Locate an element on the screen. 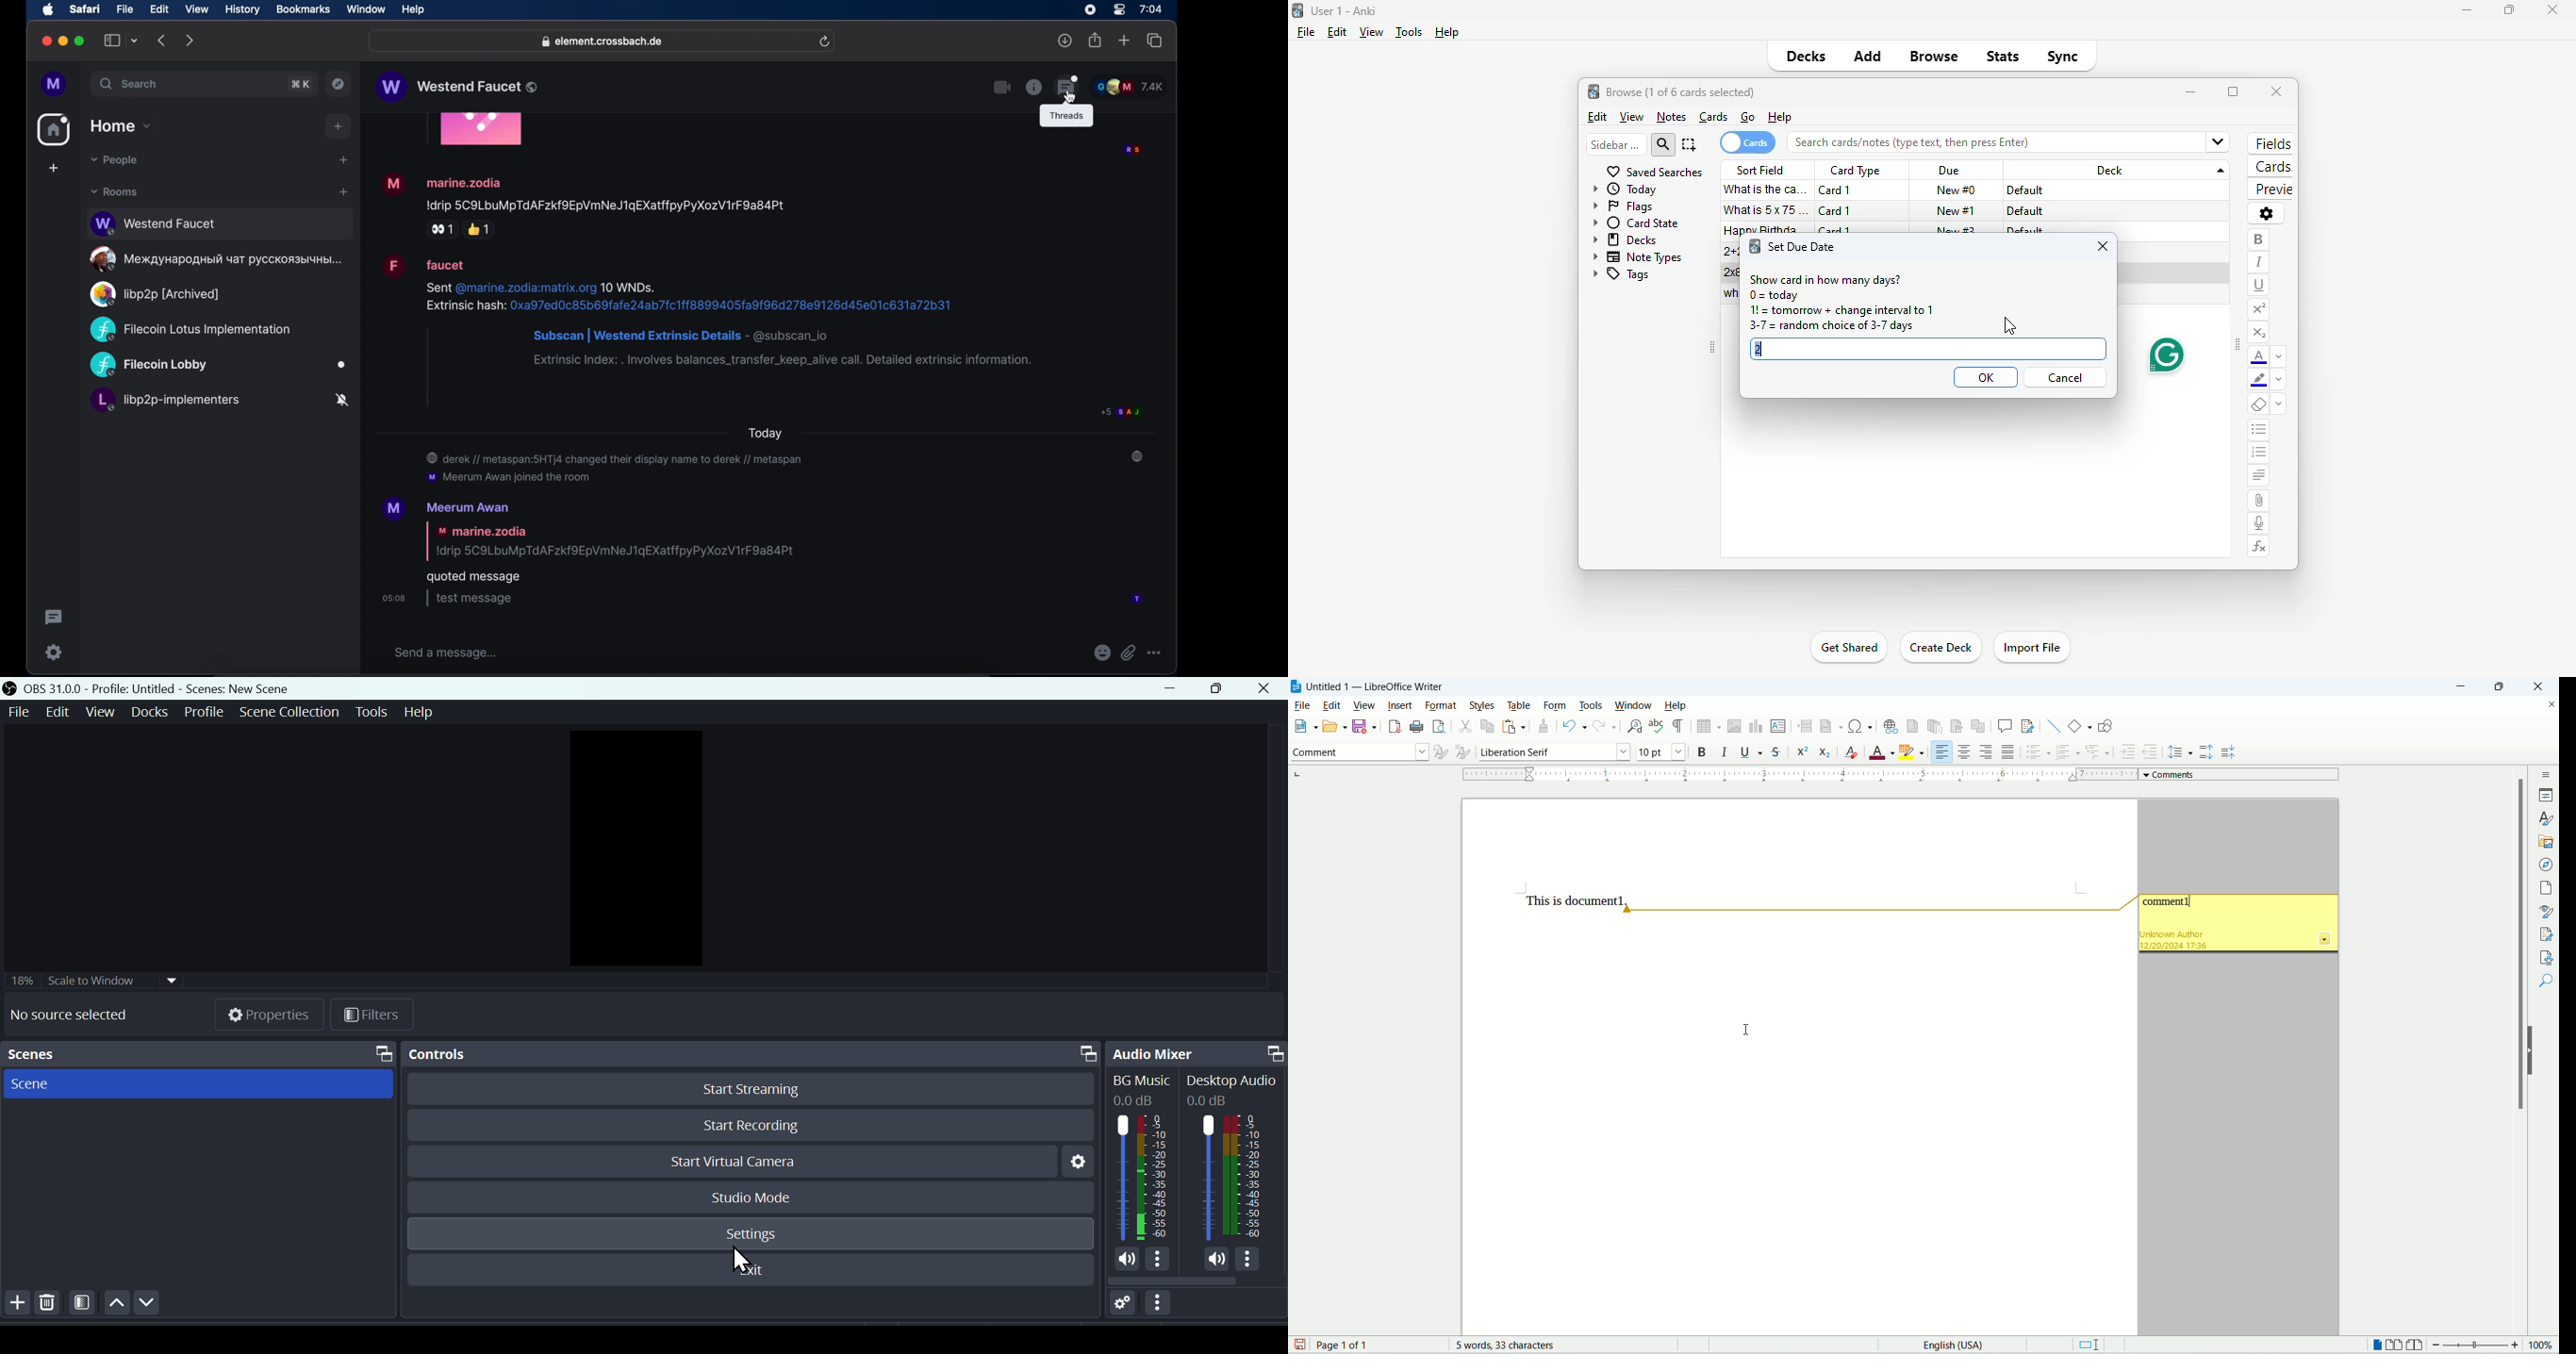  help is located at coordinates (1677, 705).